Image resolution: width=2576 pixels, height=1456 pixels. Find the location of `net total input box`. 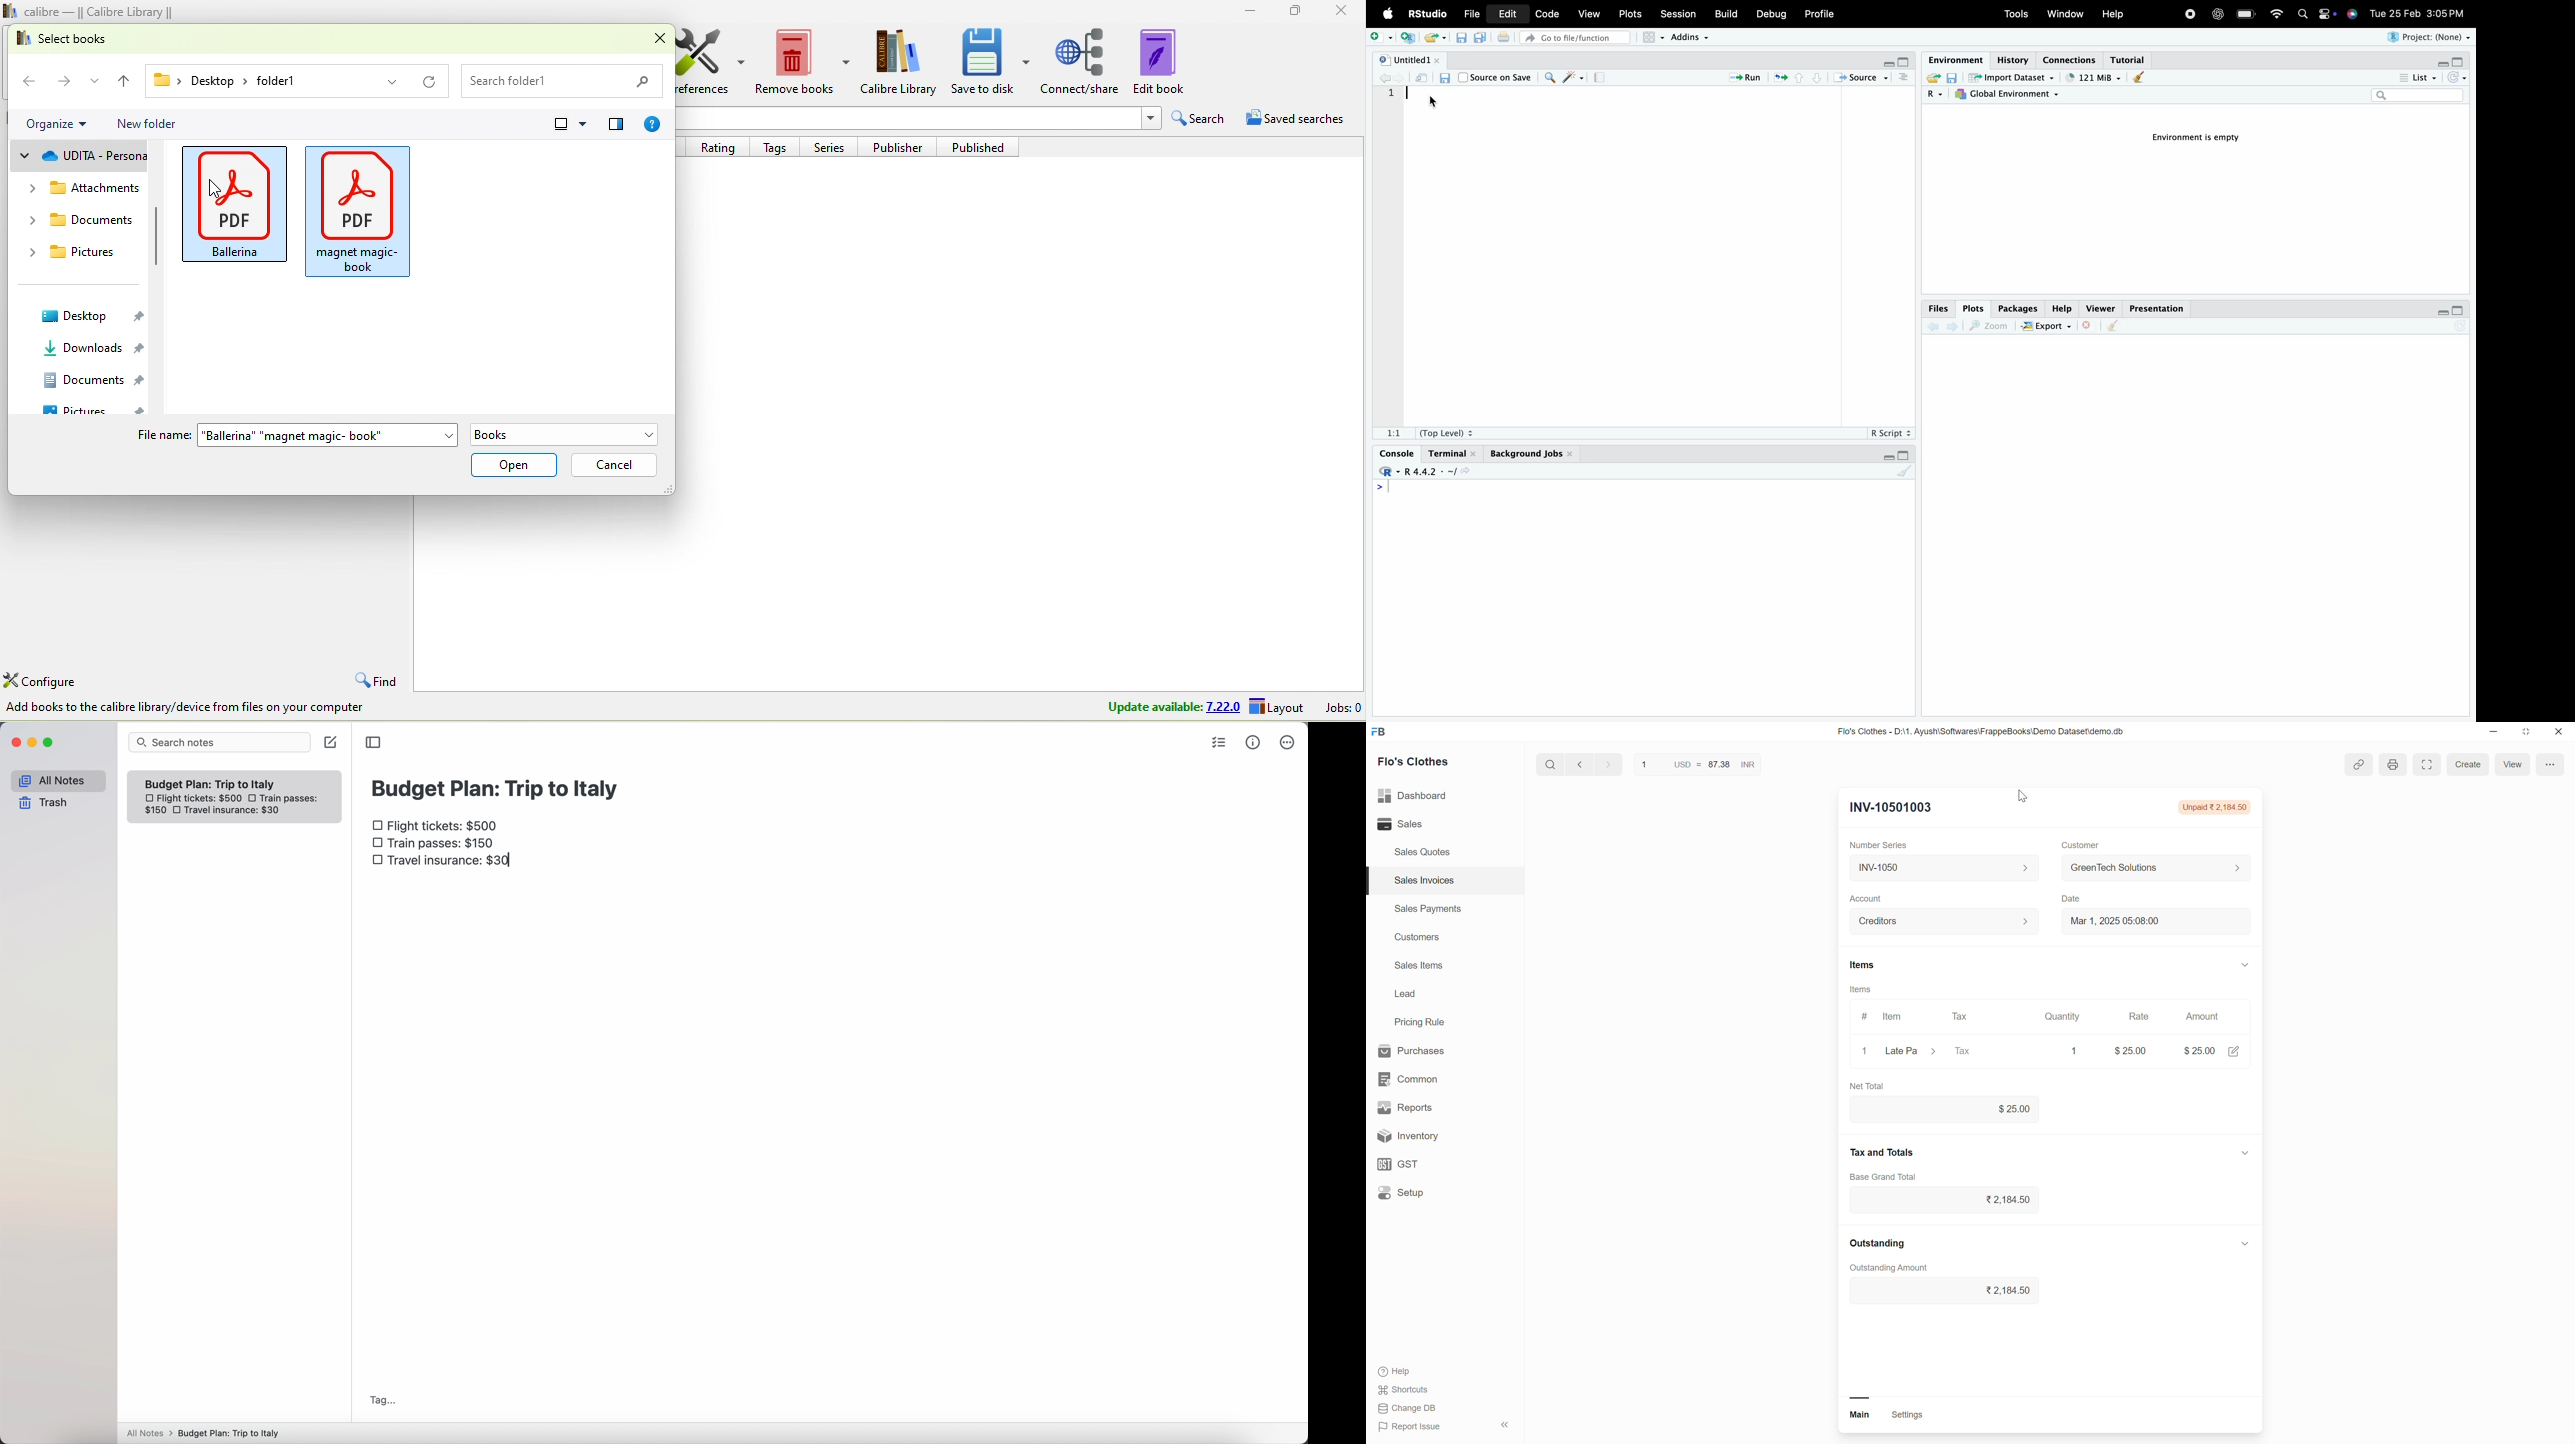

net total input box is located at coordinates (1946, 1110).